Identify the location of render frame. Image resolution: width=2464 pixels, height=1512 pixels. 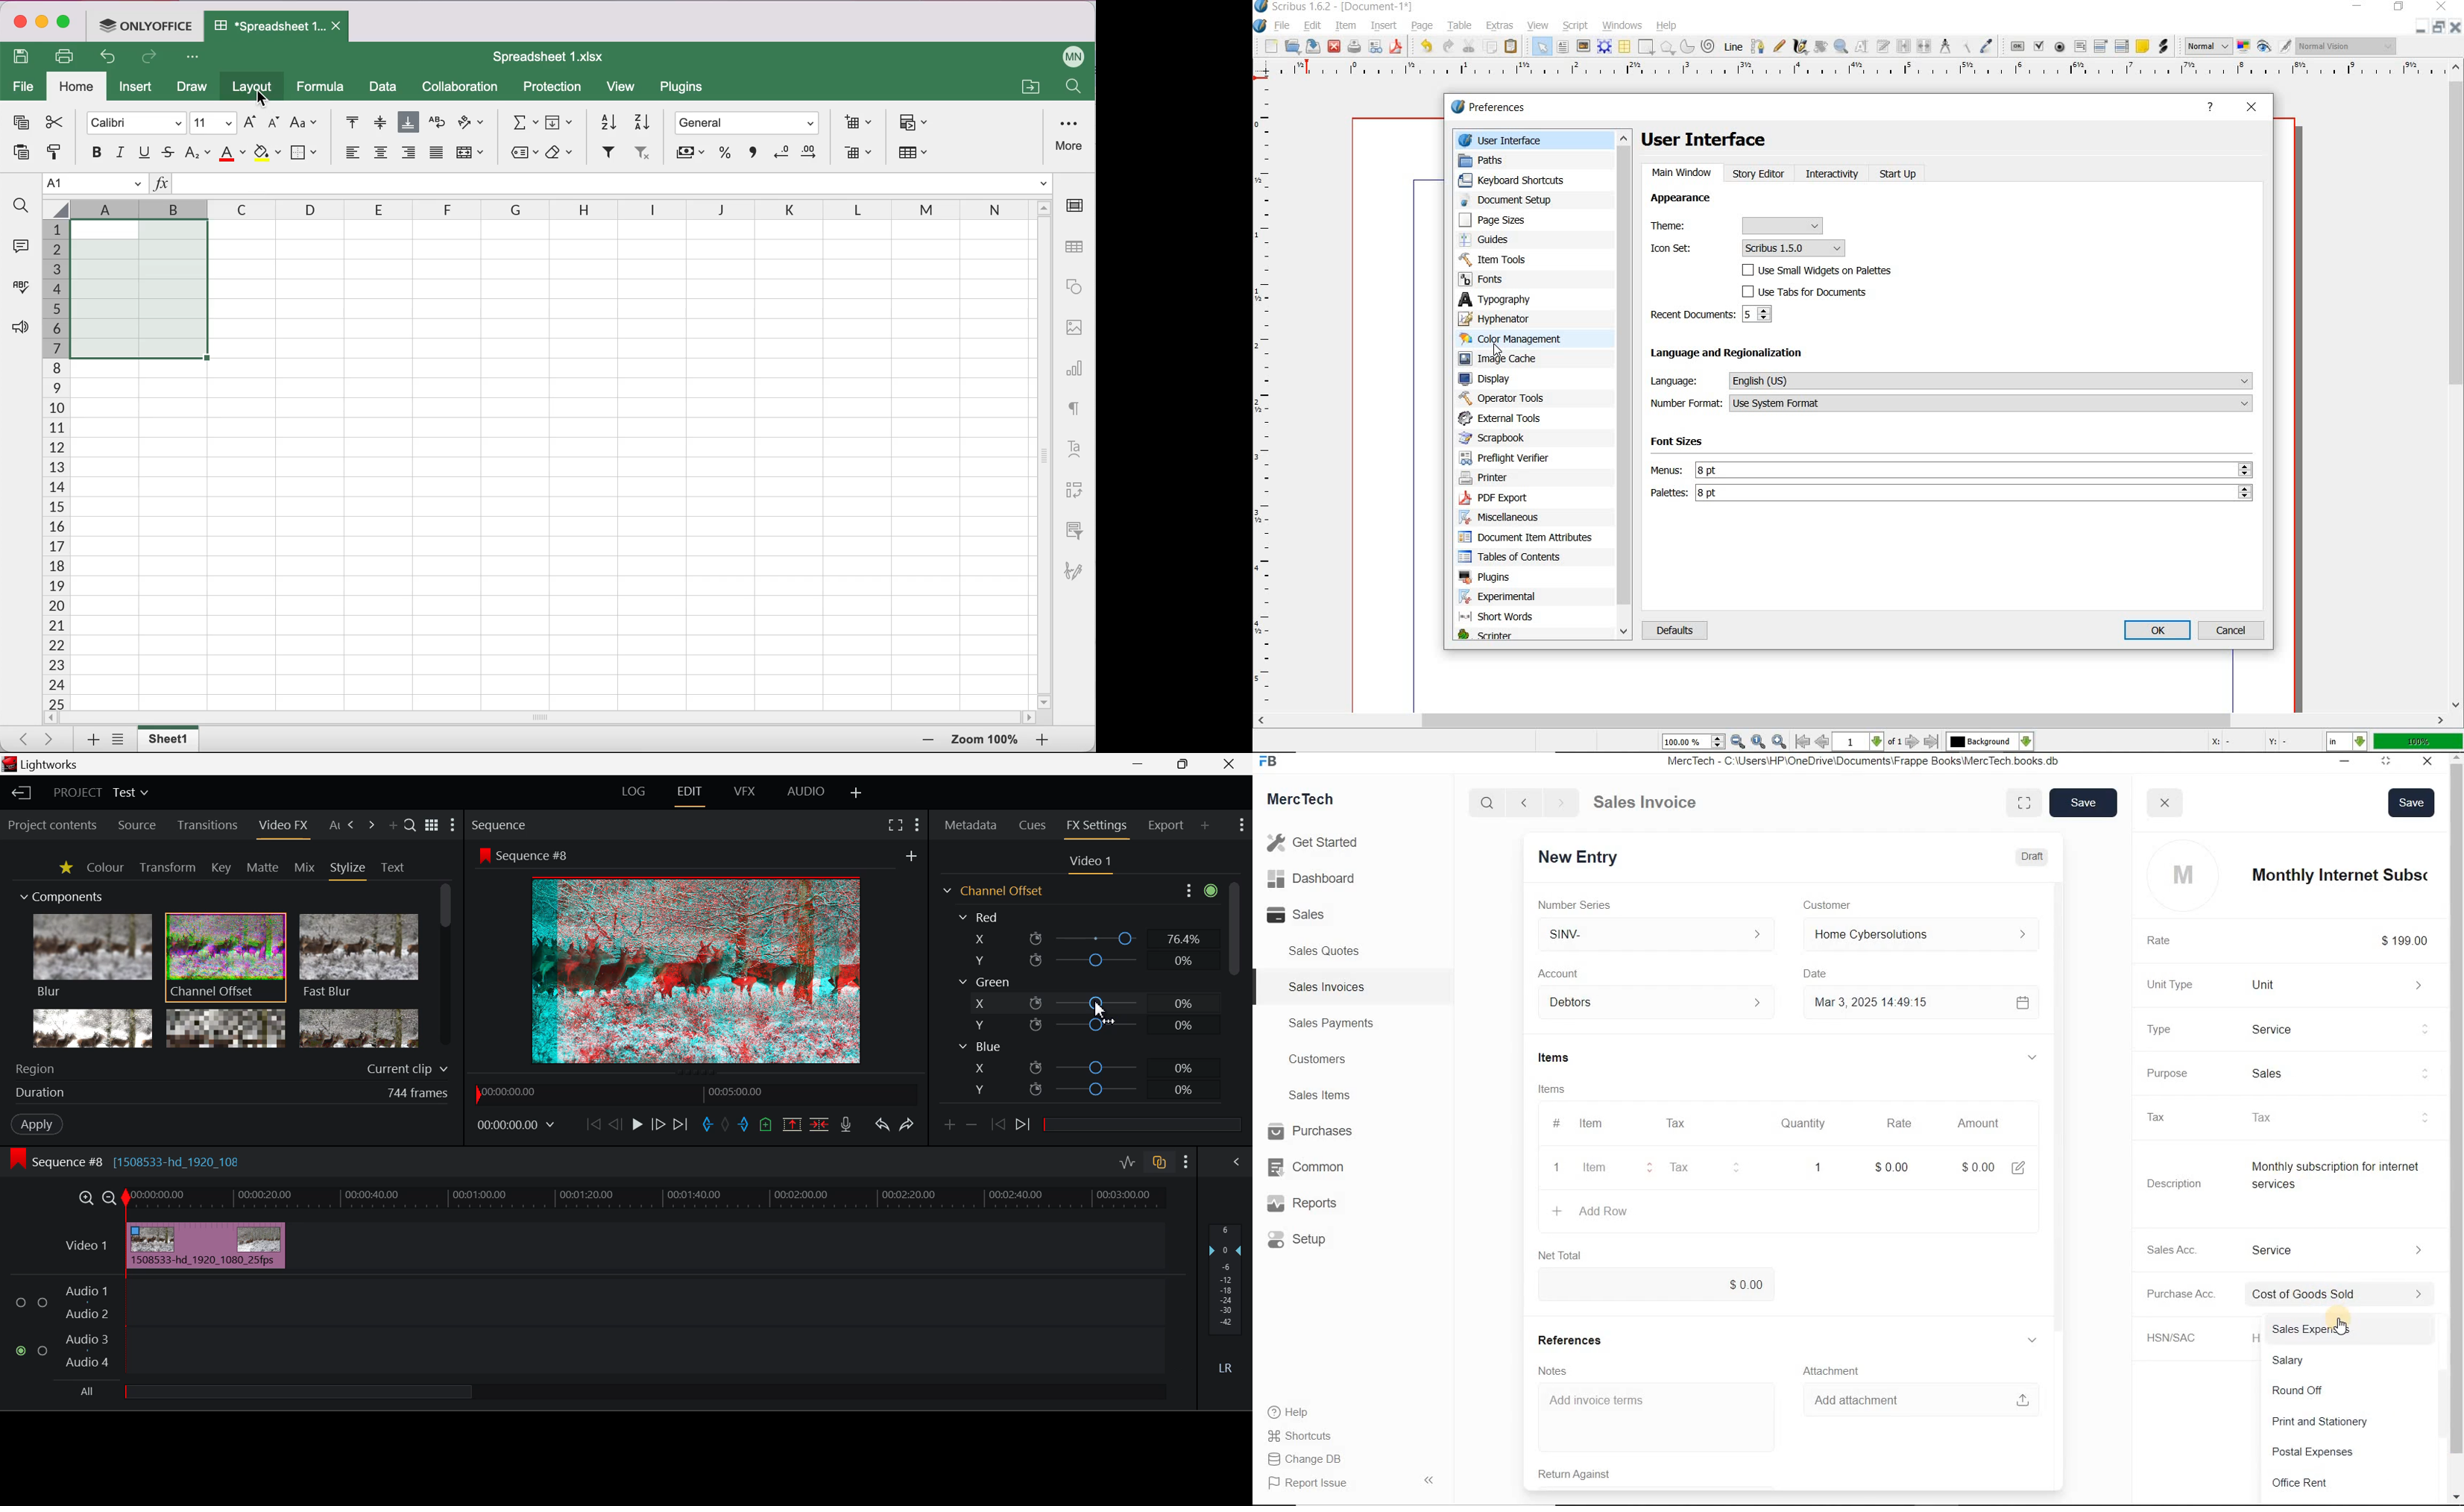
(1604, 46).